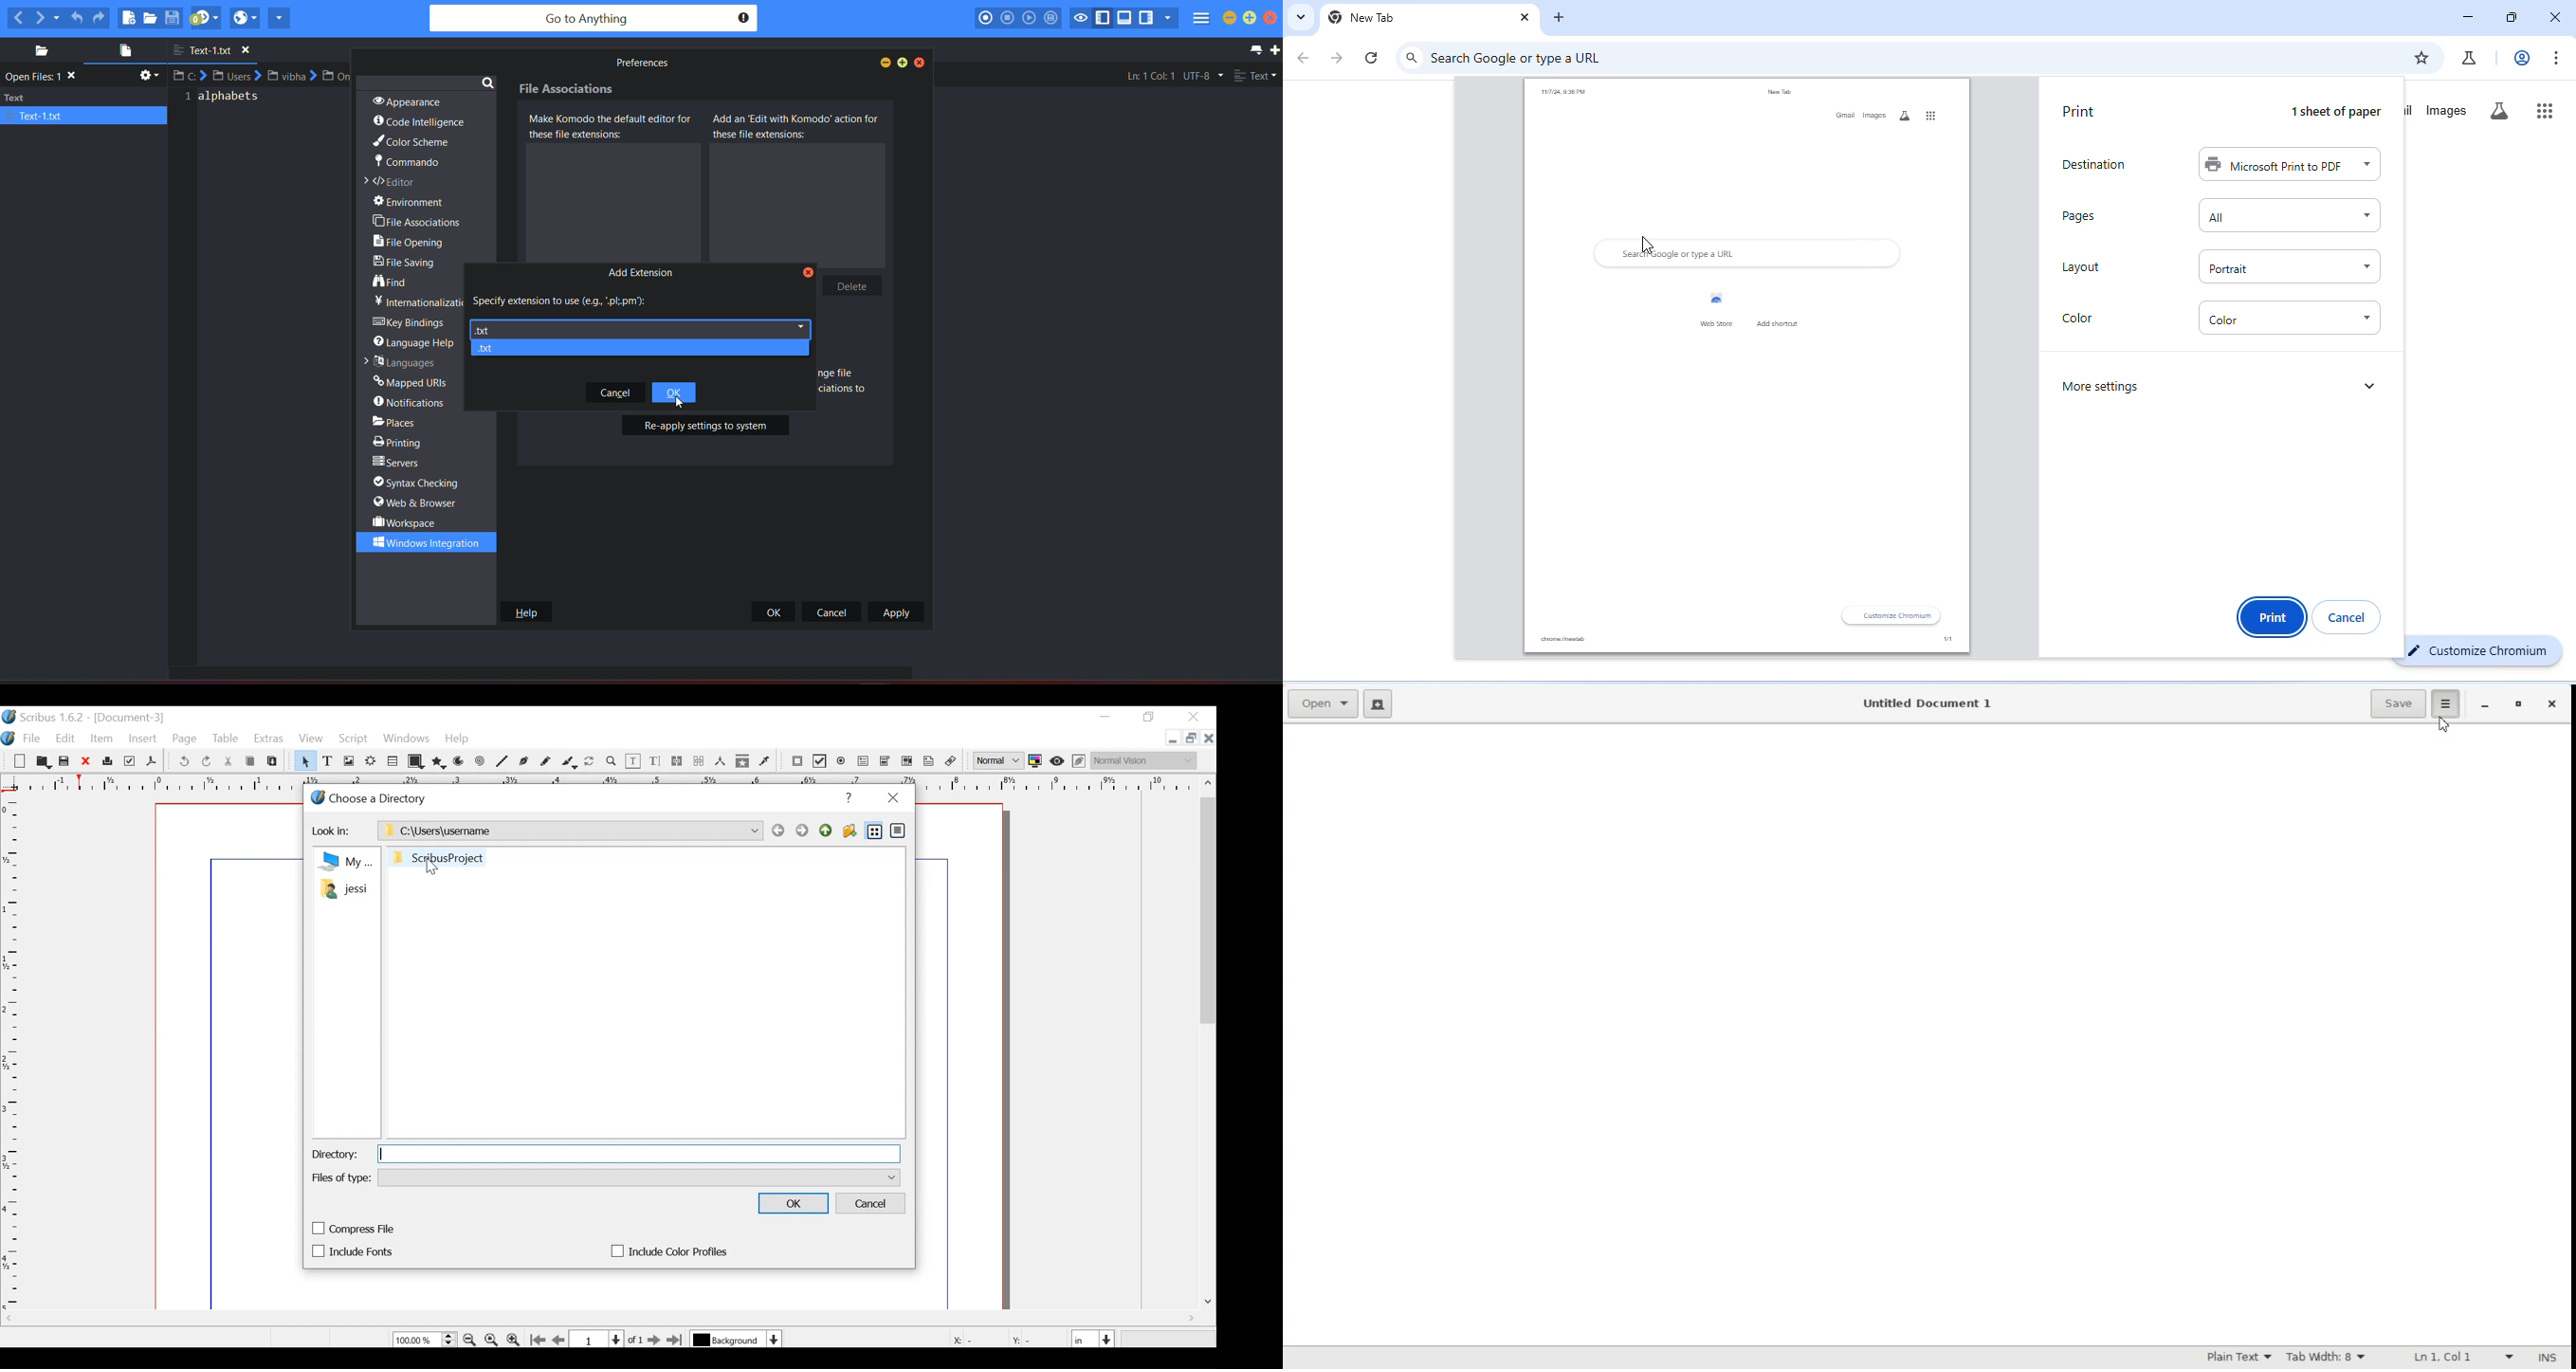 Image resolution: width=2576 pixels, height=1372 pixels. What do you see at coordinates (2451, 1358) in the screenshot?
I see `Line Column` at bounding box center [2451, 1358].